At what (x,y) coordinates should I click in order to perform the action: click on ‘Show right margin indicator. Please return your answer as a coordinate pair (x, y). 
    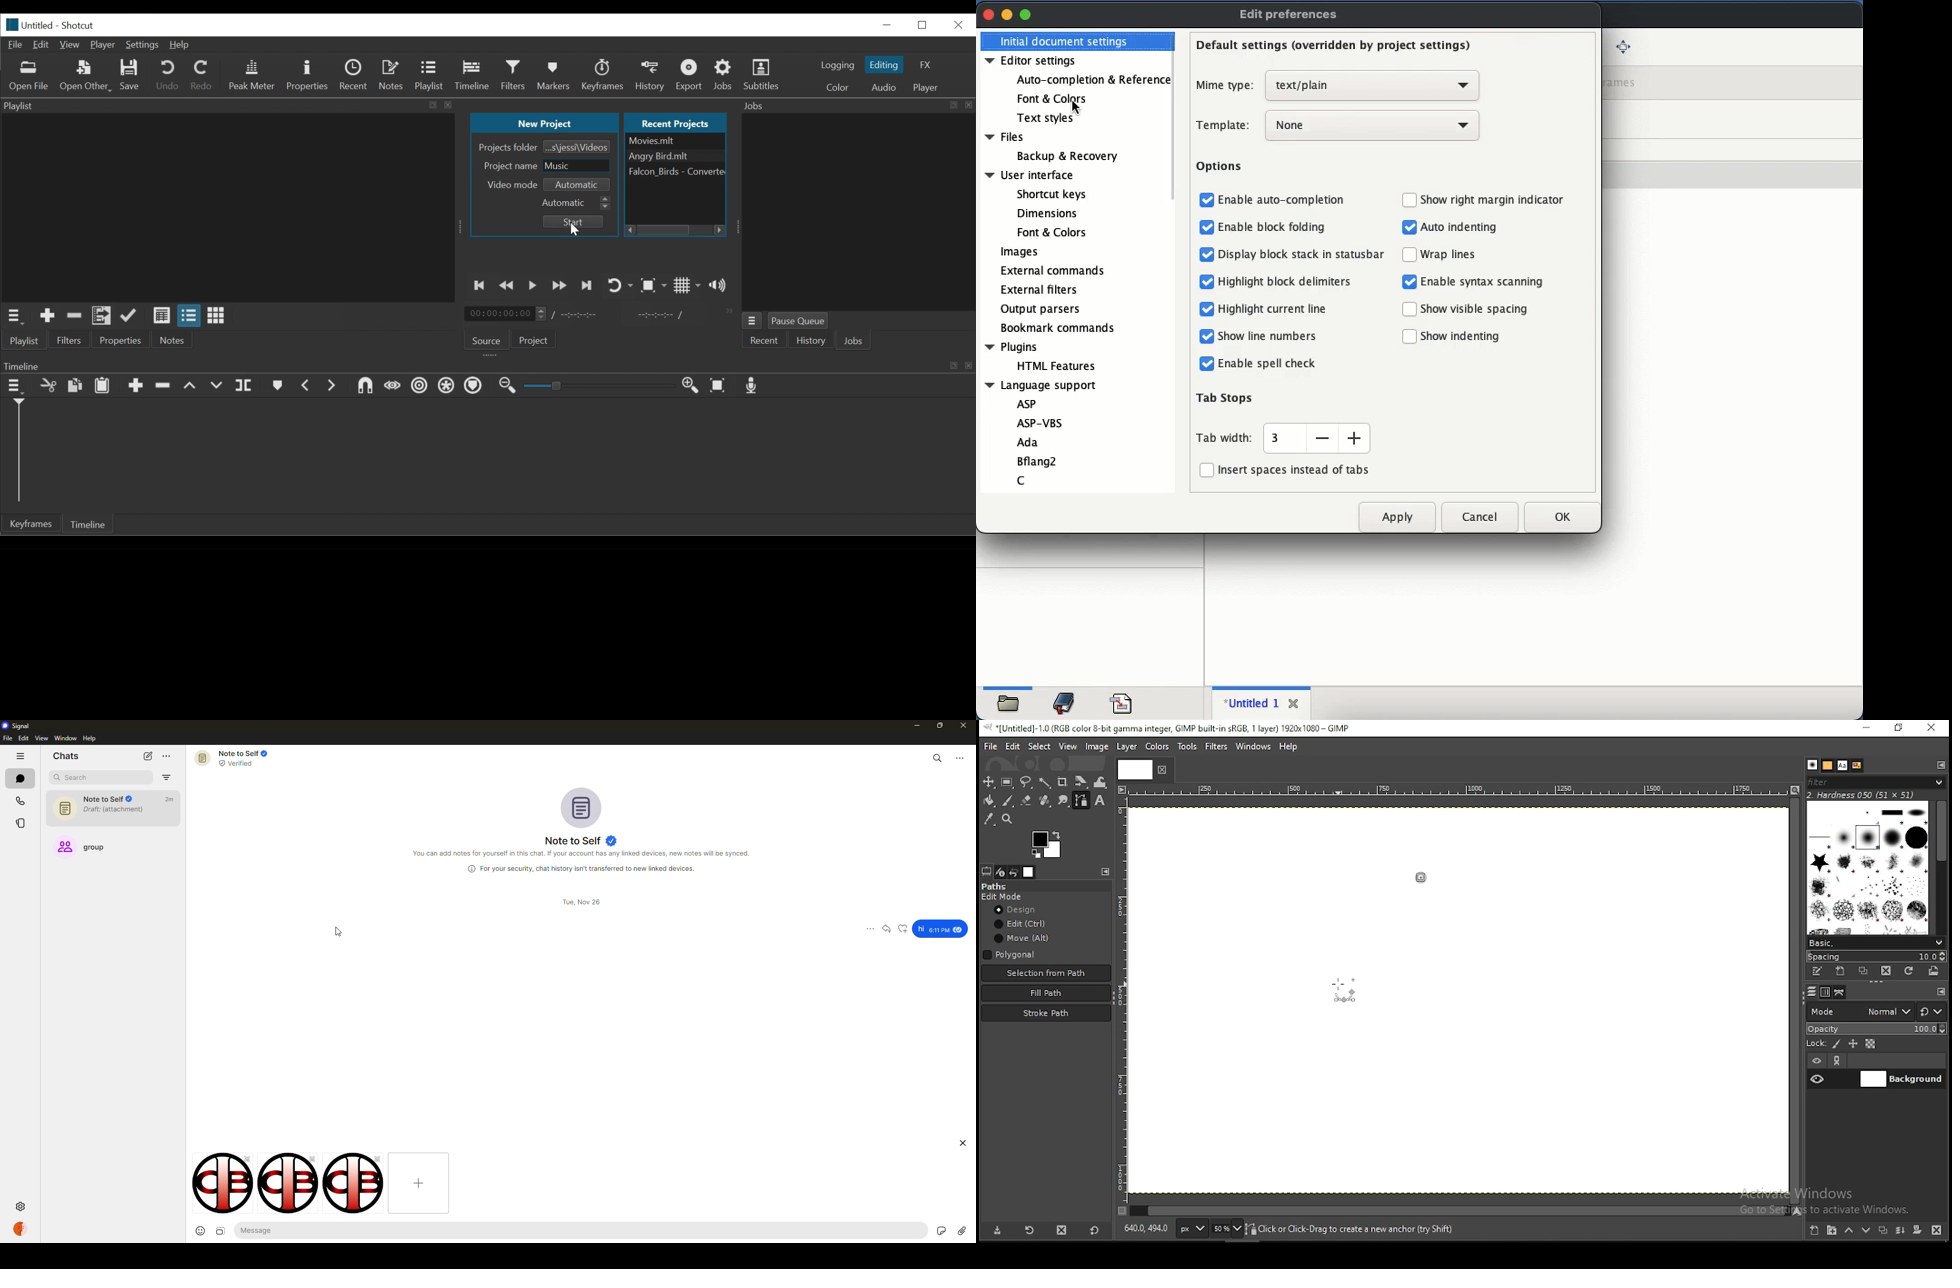
    Looking at the image, I should click on (1494, 198).